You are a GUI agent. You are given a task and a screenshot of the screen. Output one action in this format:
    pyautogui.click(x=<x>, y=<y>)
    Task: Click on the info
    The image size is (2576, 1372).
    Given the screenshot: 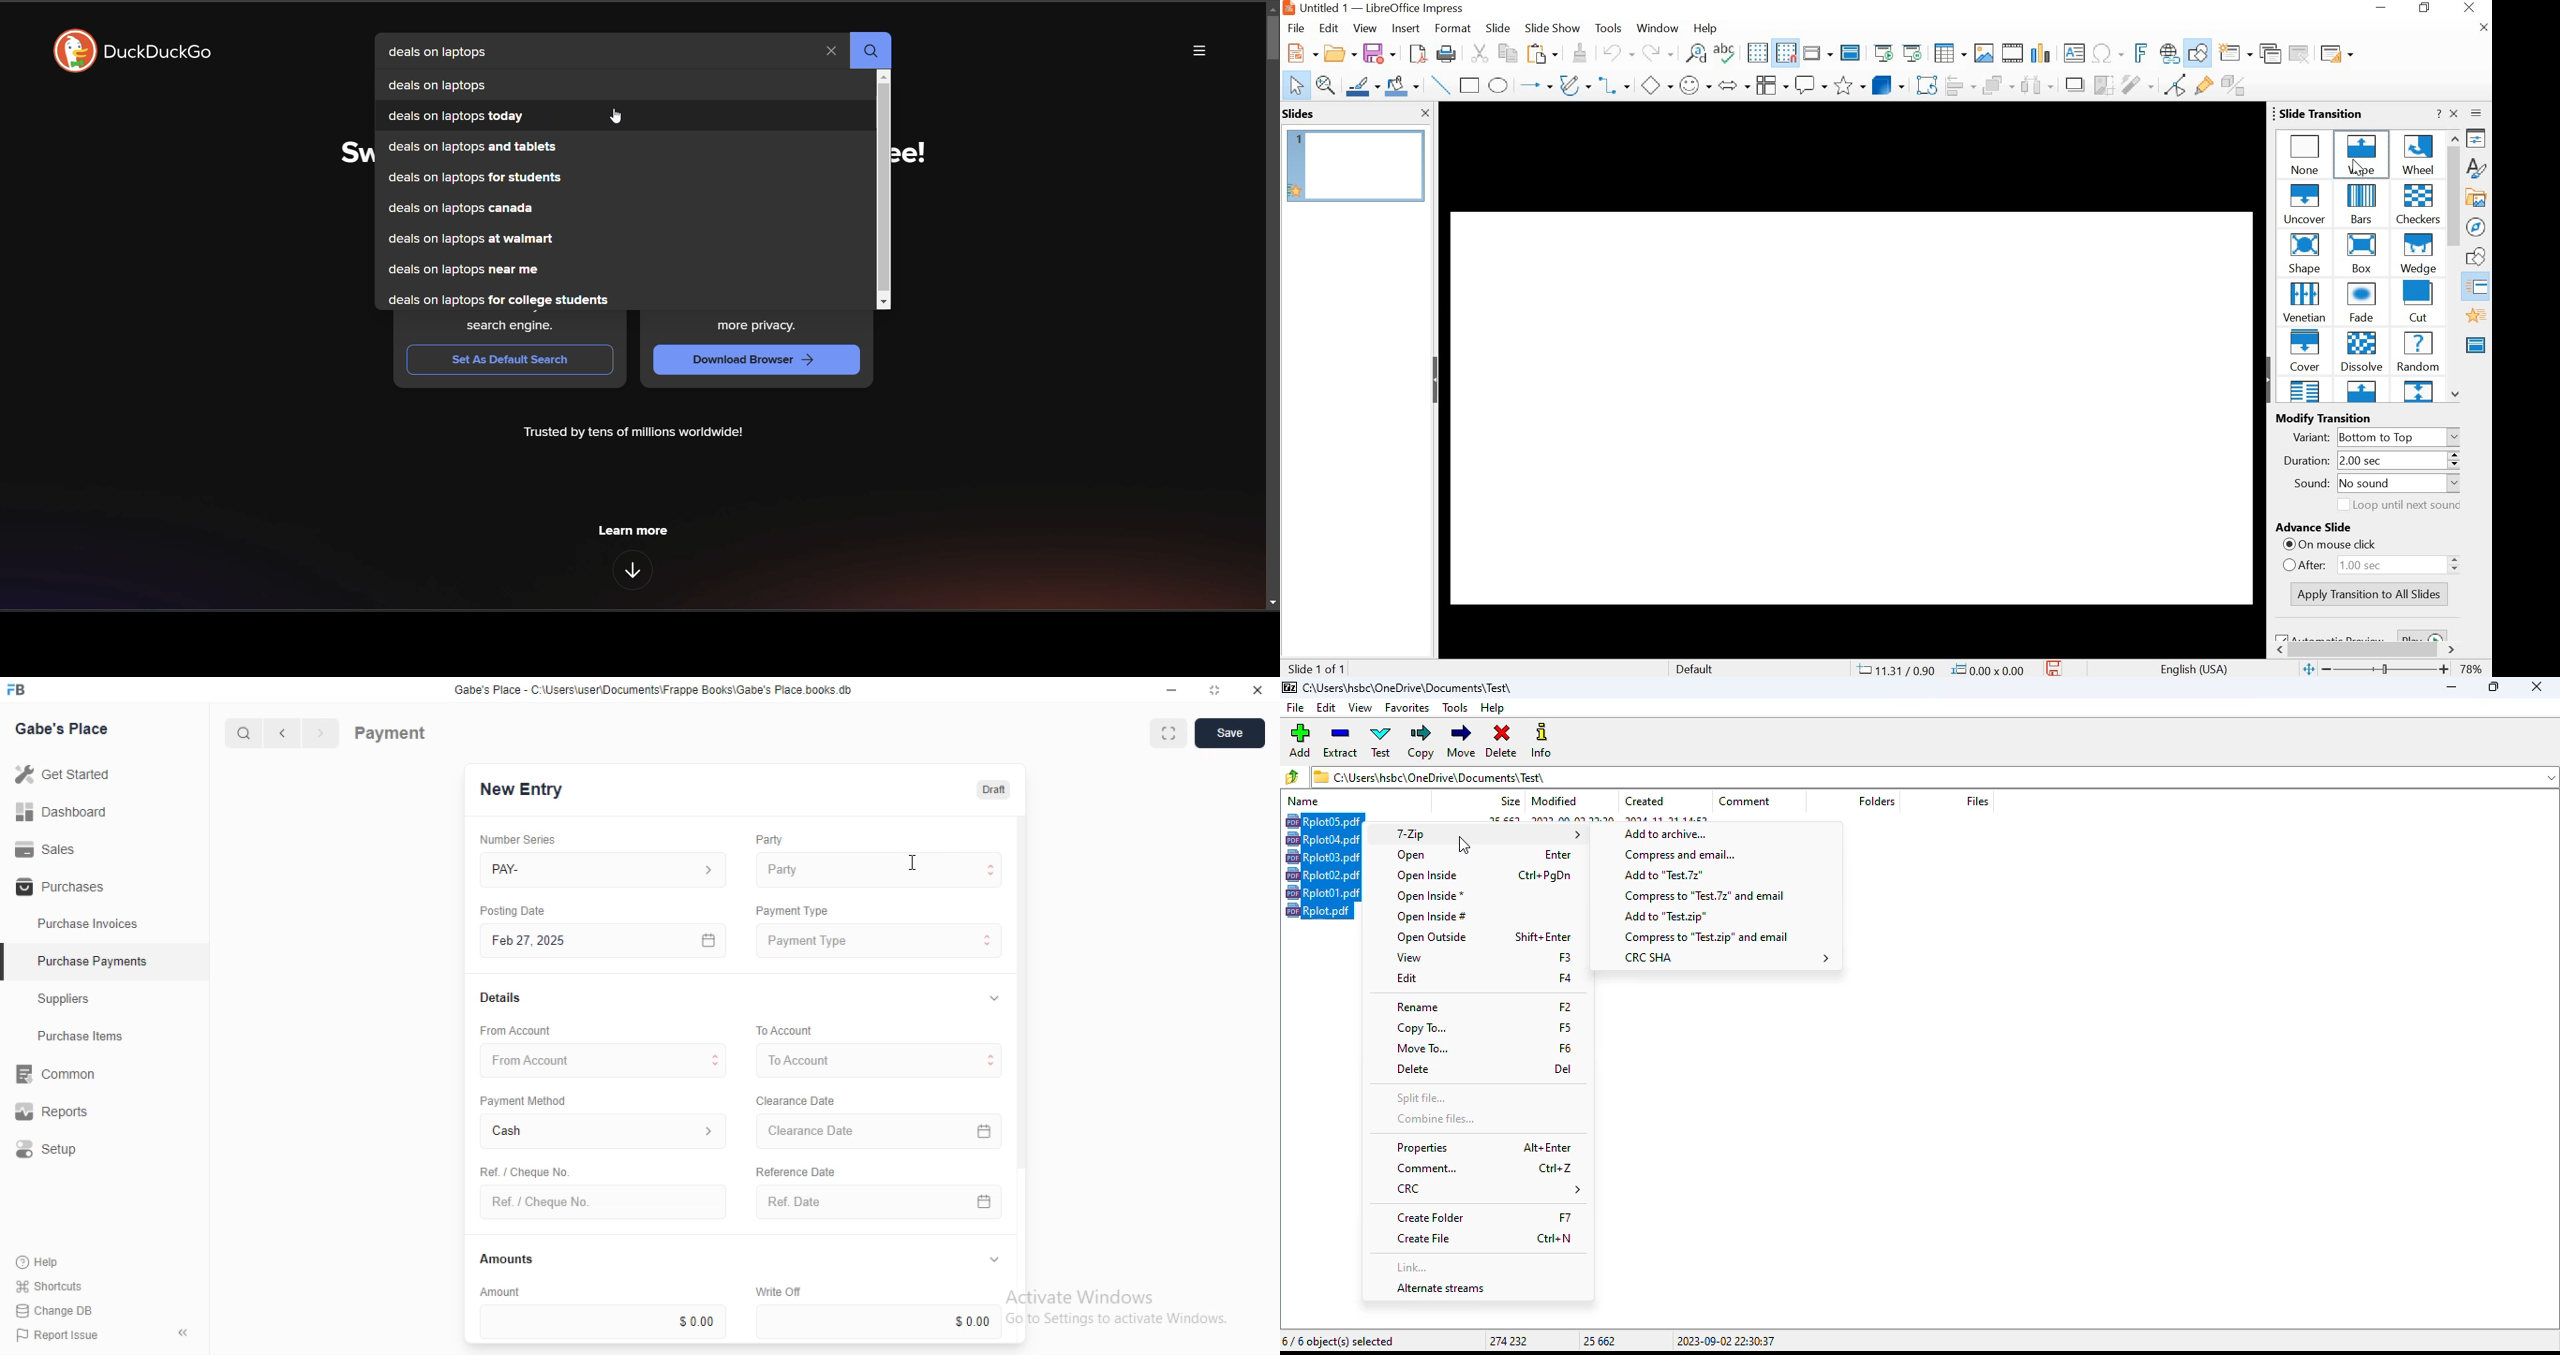 What is the action you would take?
    pyautogui.click(x=1543, y=741)
    